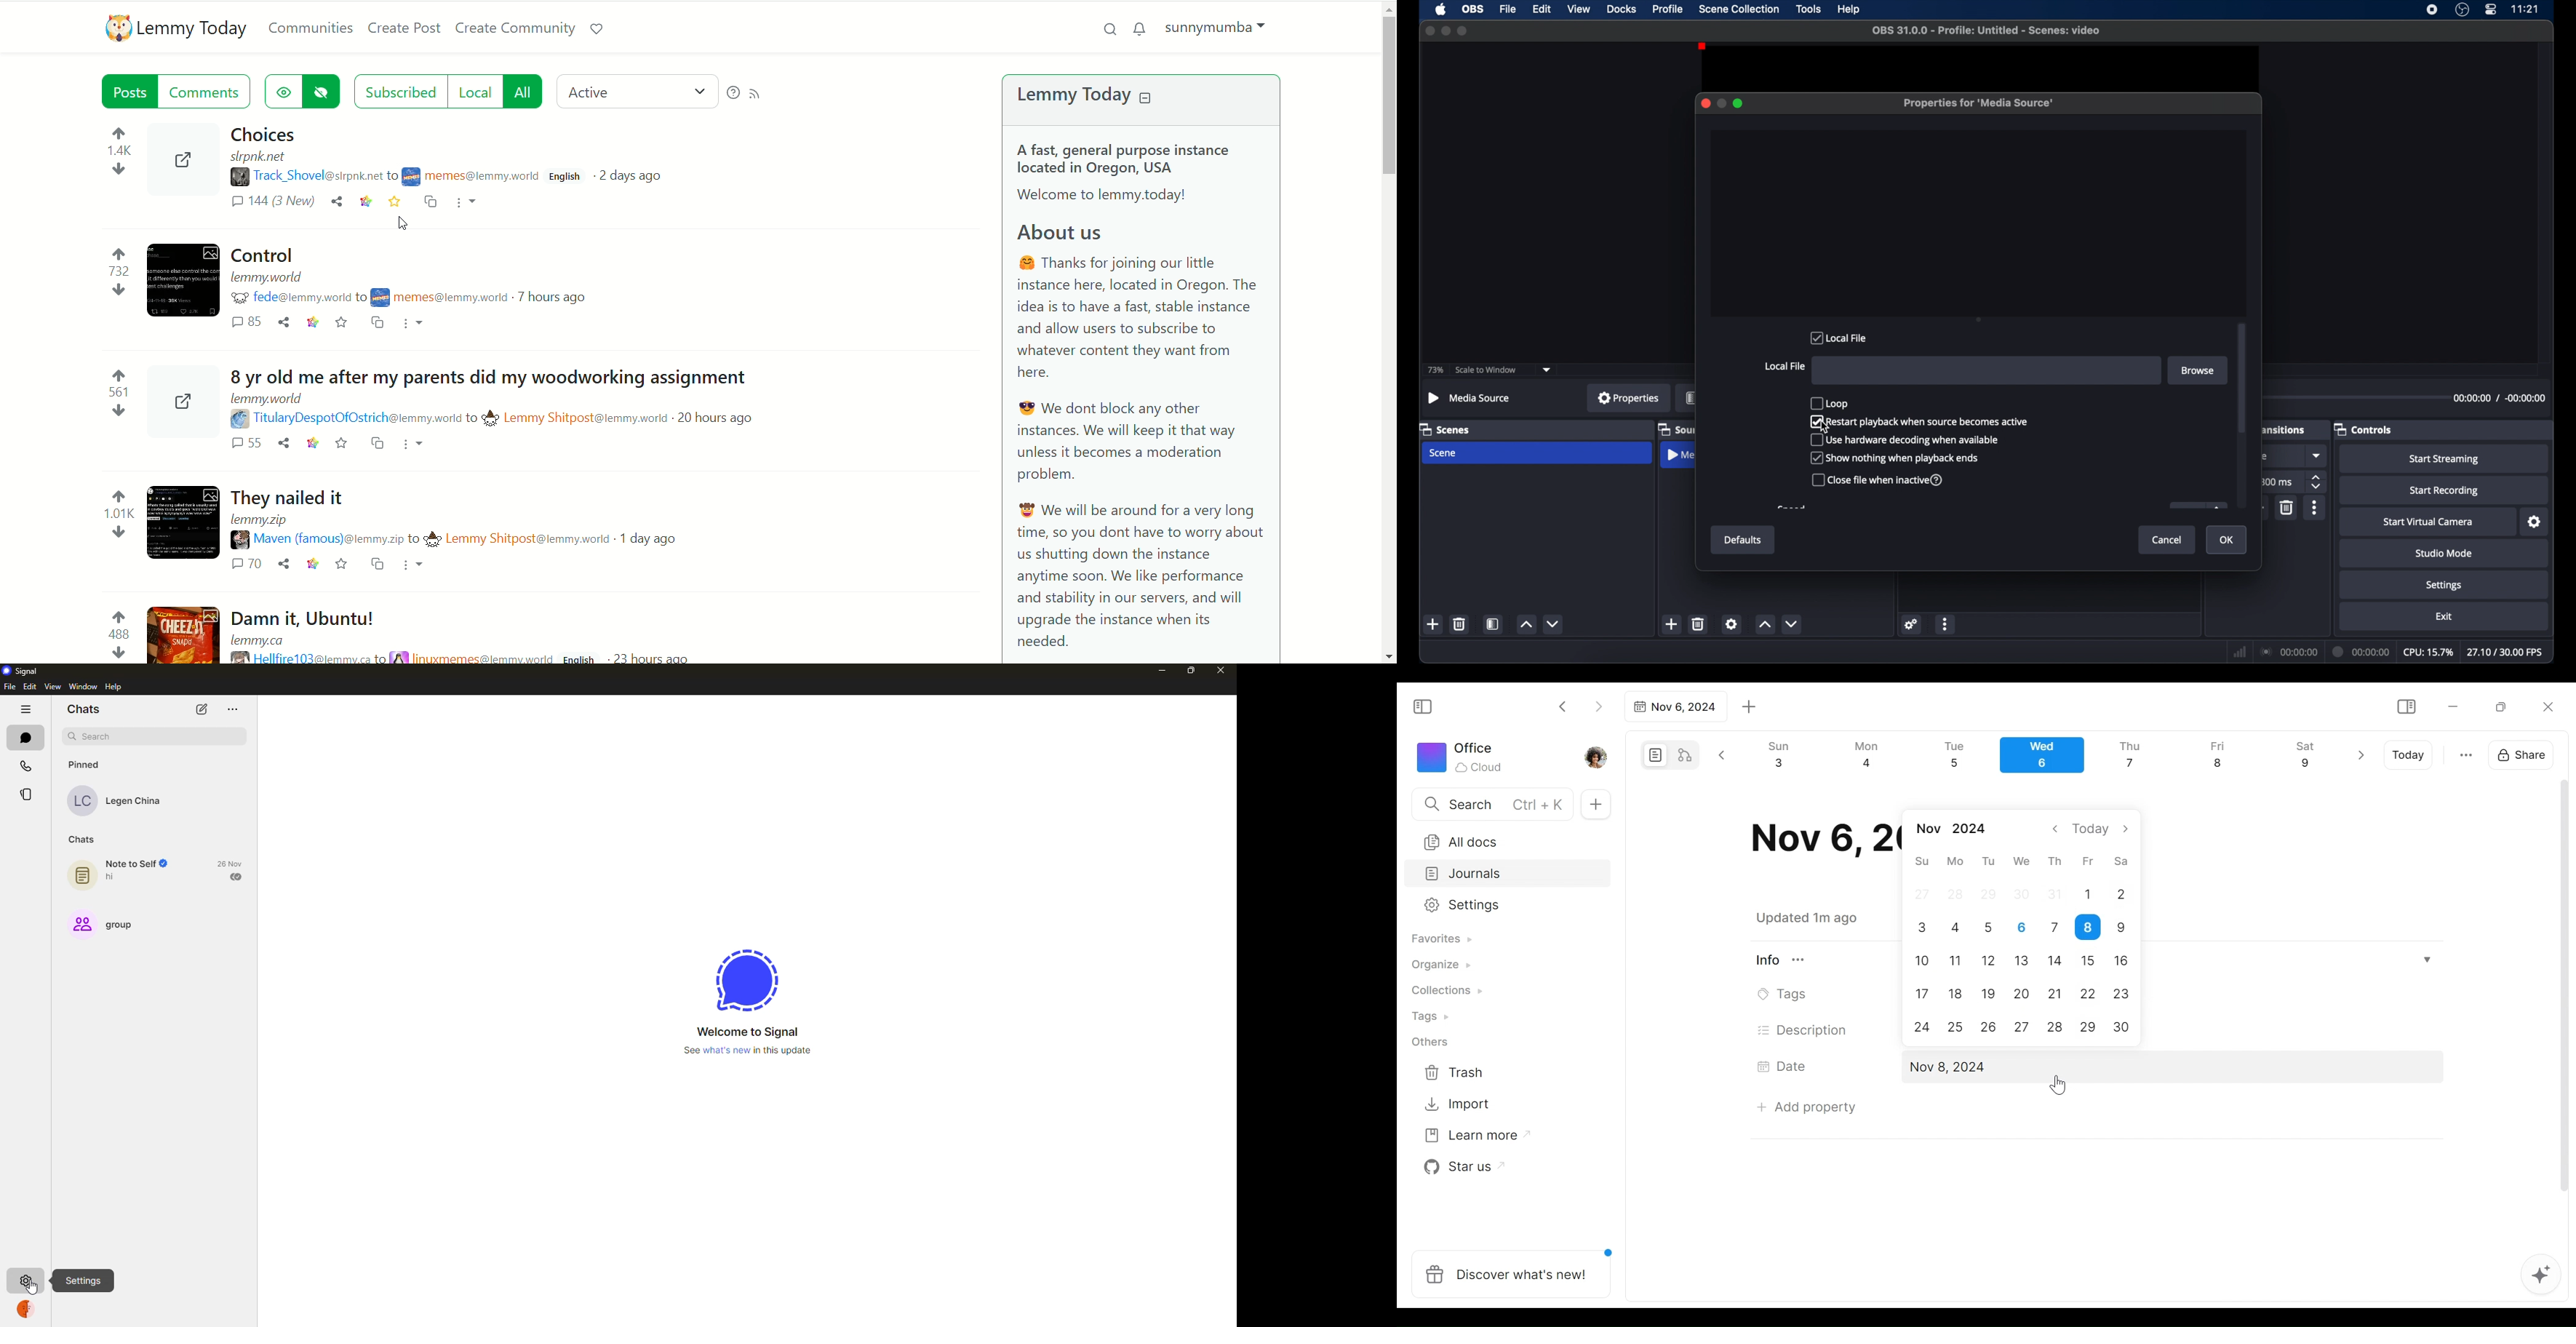 Image resolution: width=2576 pixels, height=1344 pixels. What do you see at coordinates (2445, 586) in the screenshot?
I see `settings` at bounding box center [2445, 586].